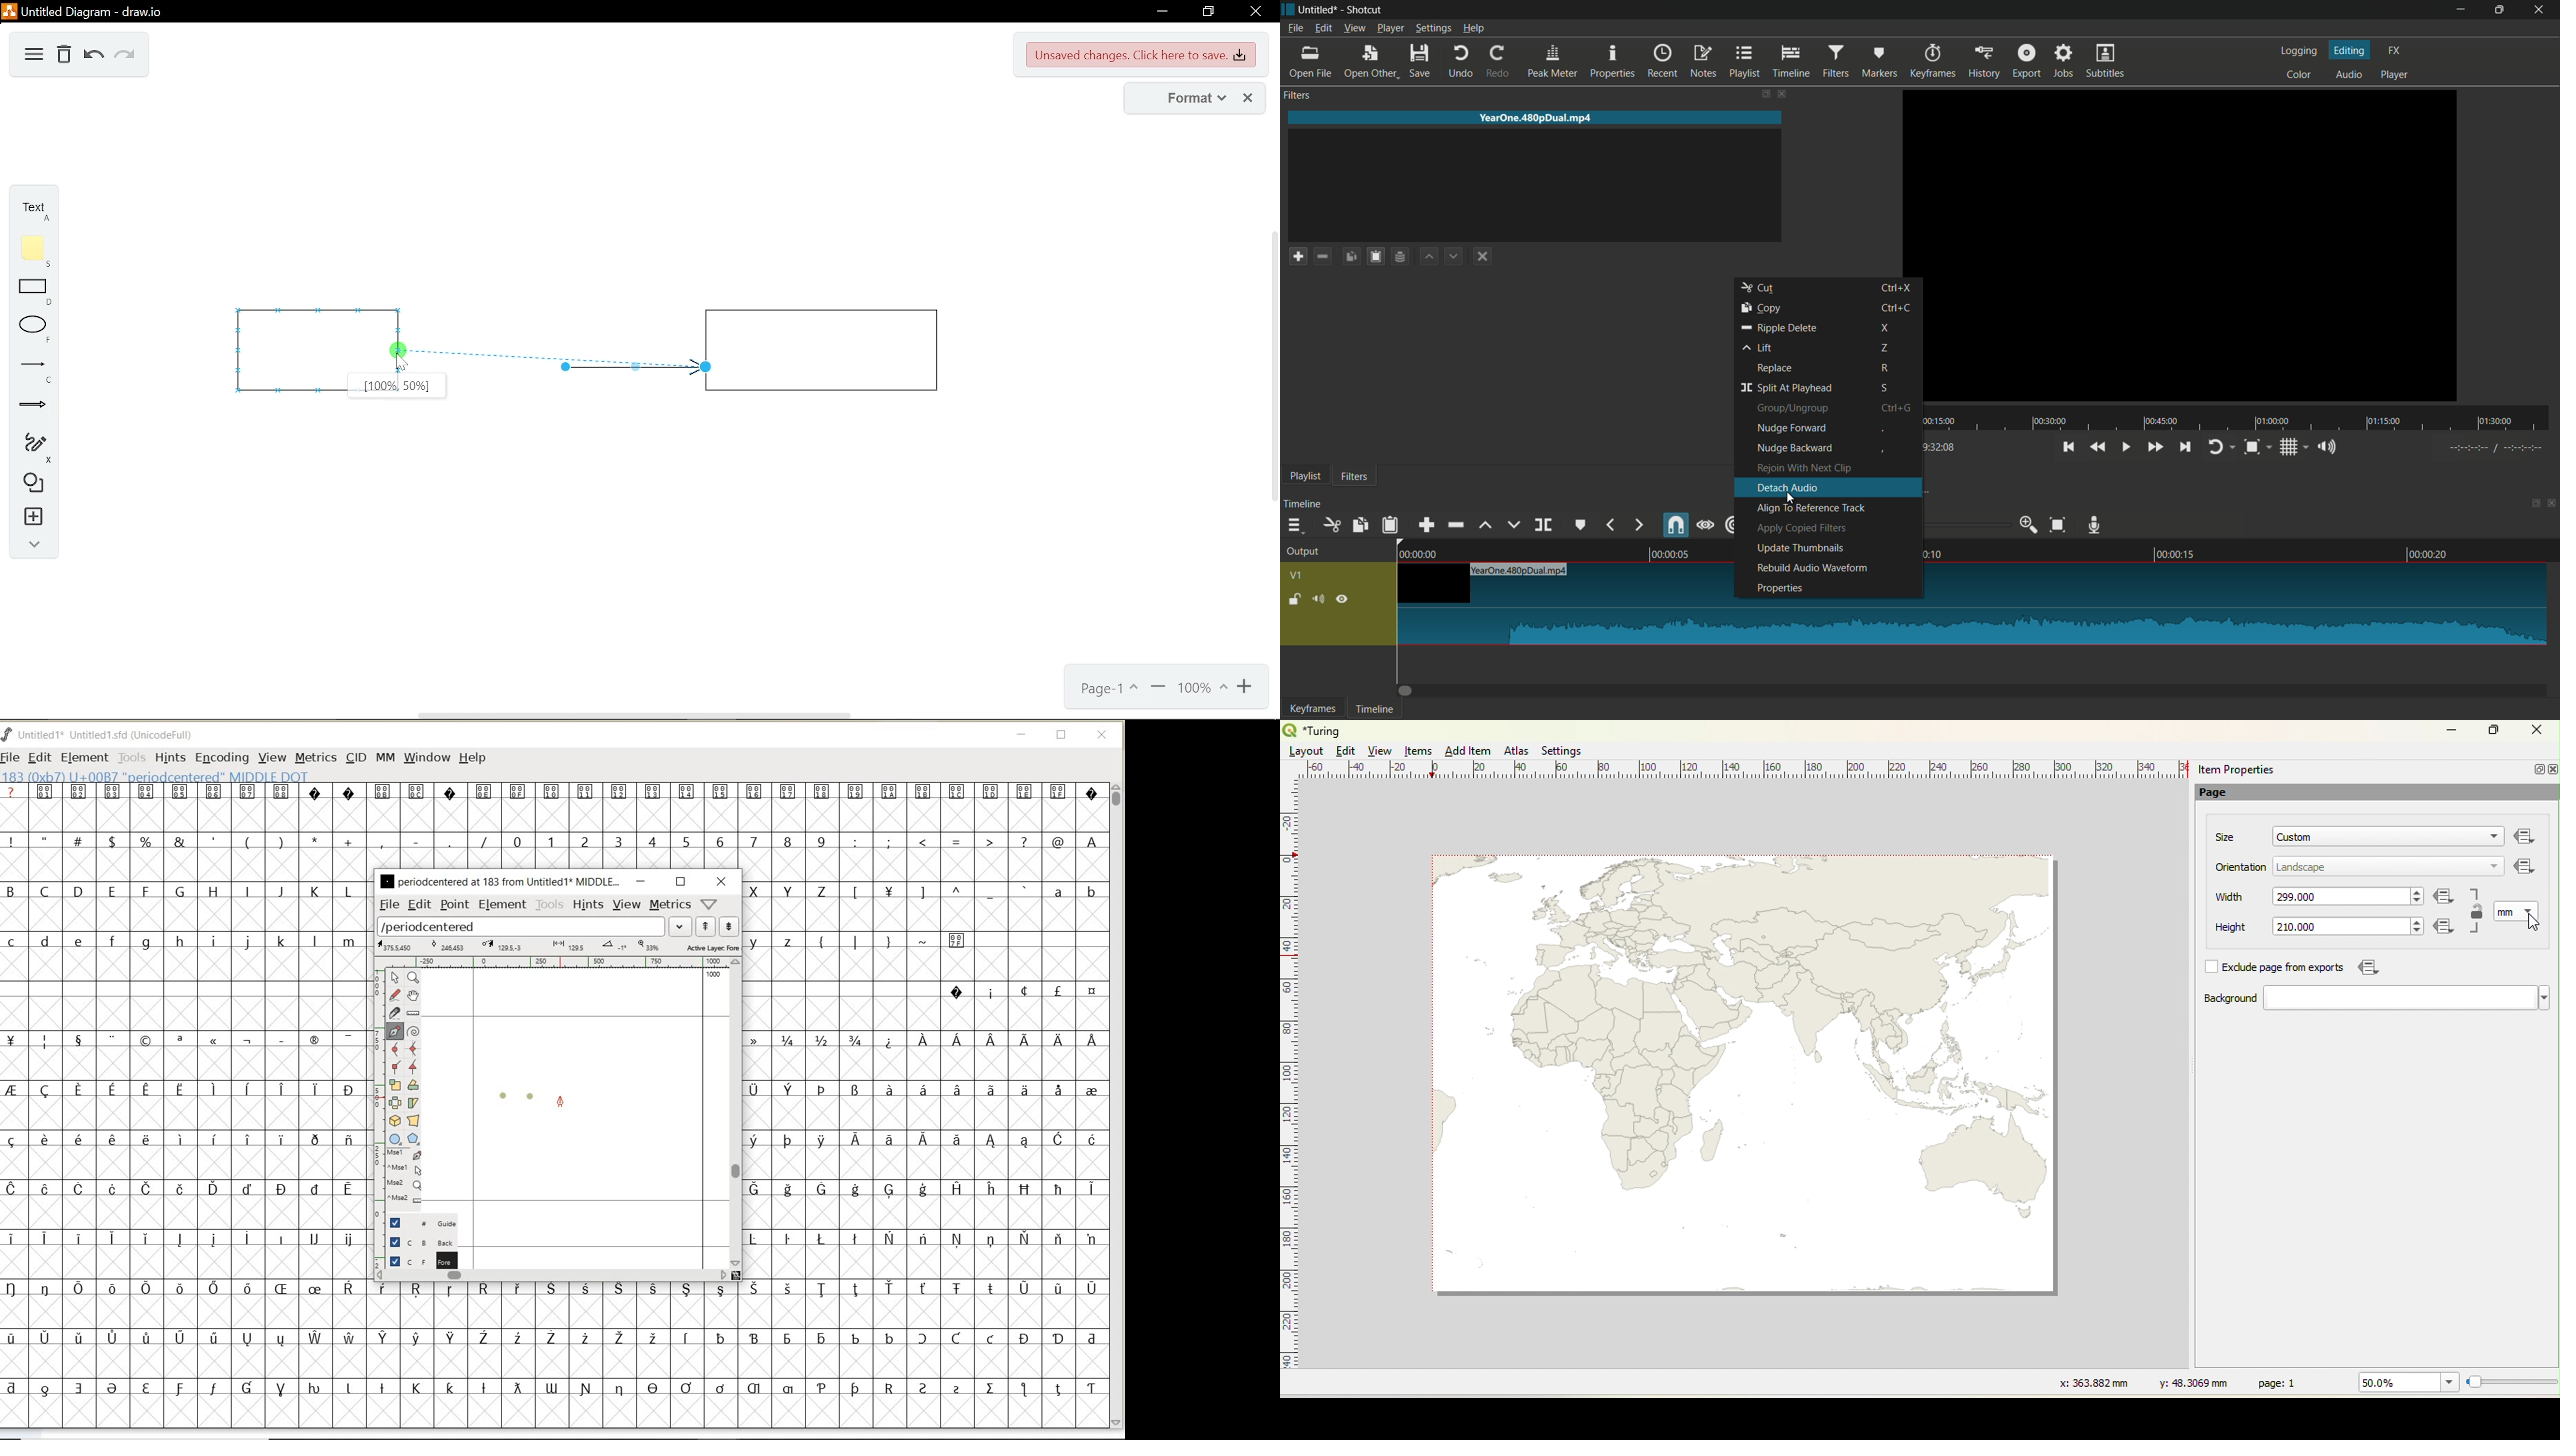 This screenshot has width=2576, height=1456. What do you see at coordinates (2187, 1382) in the screenshot?
I see `y: 48.3069 mm` at bounding box center [2187, 1382].